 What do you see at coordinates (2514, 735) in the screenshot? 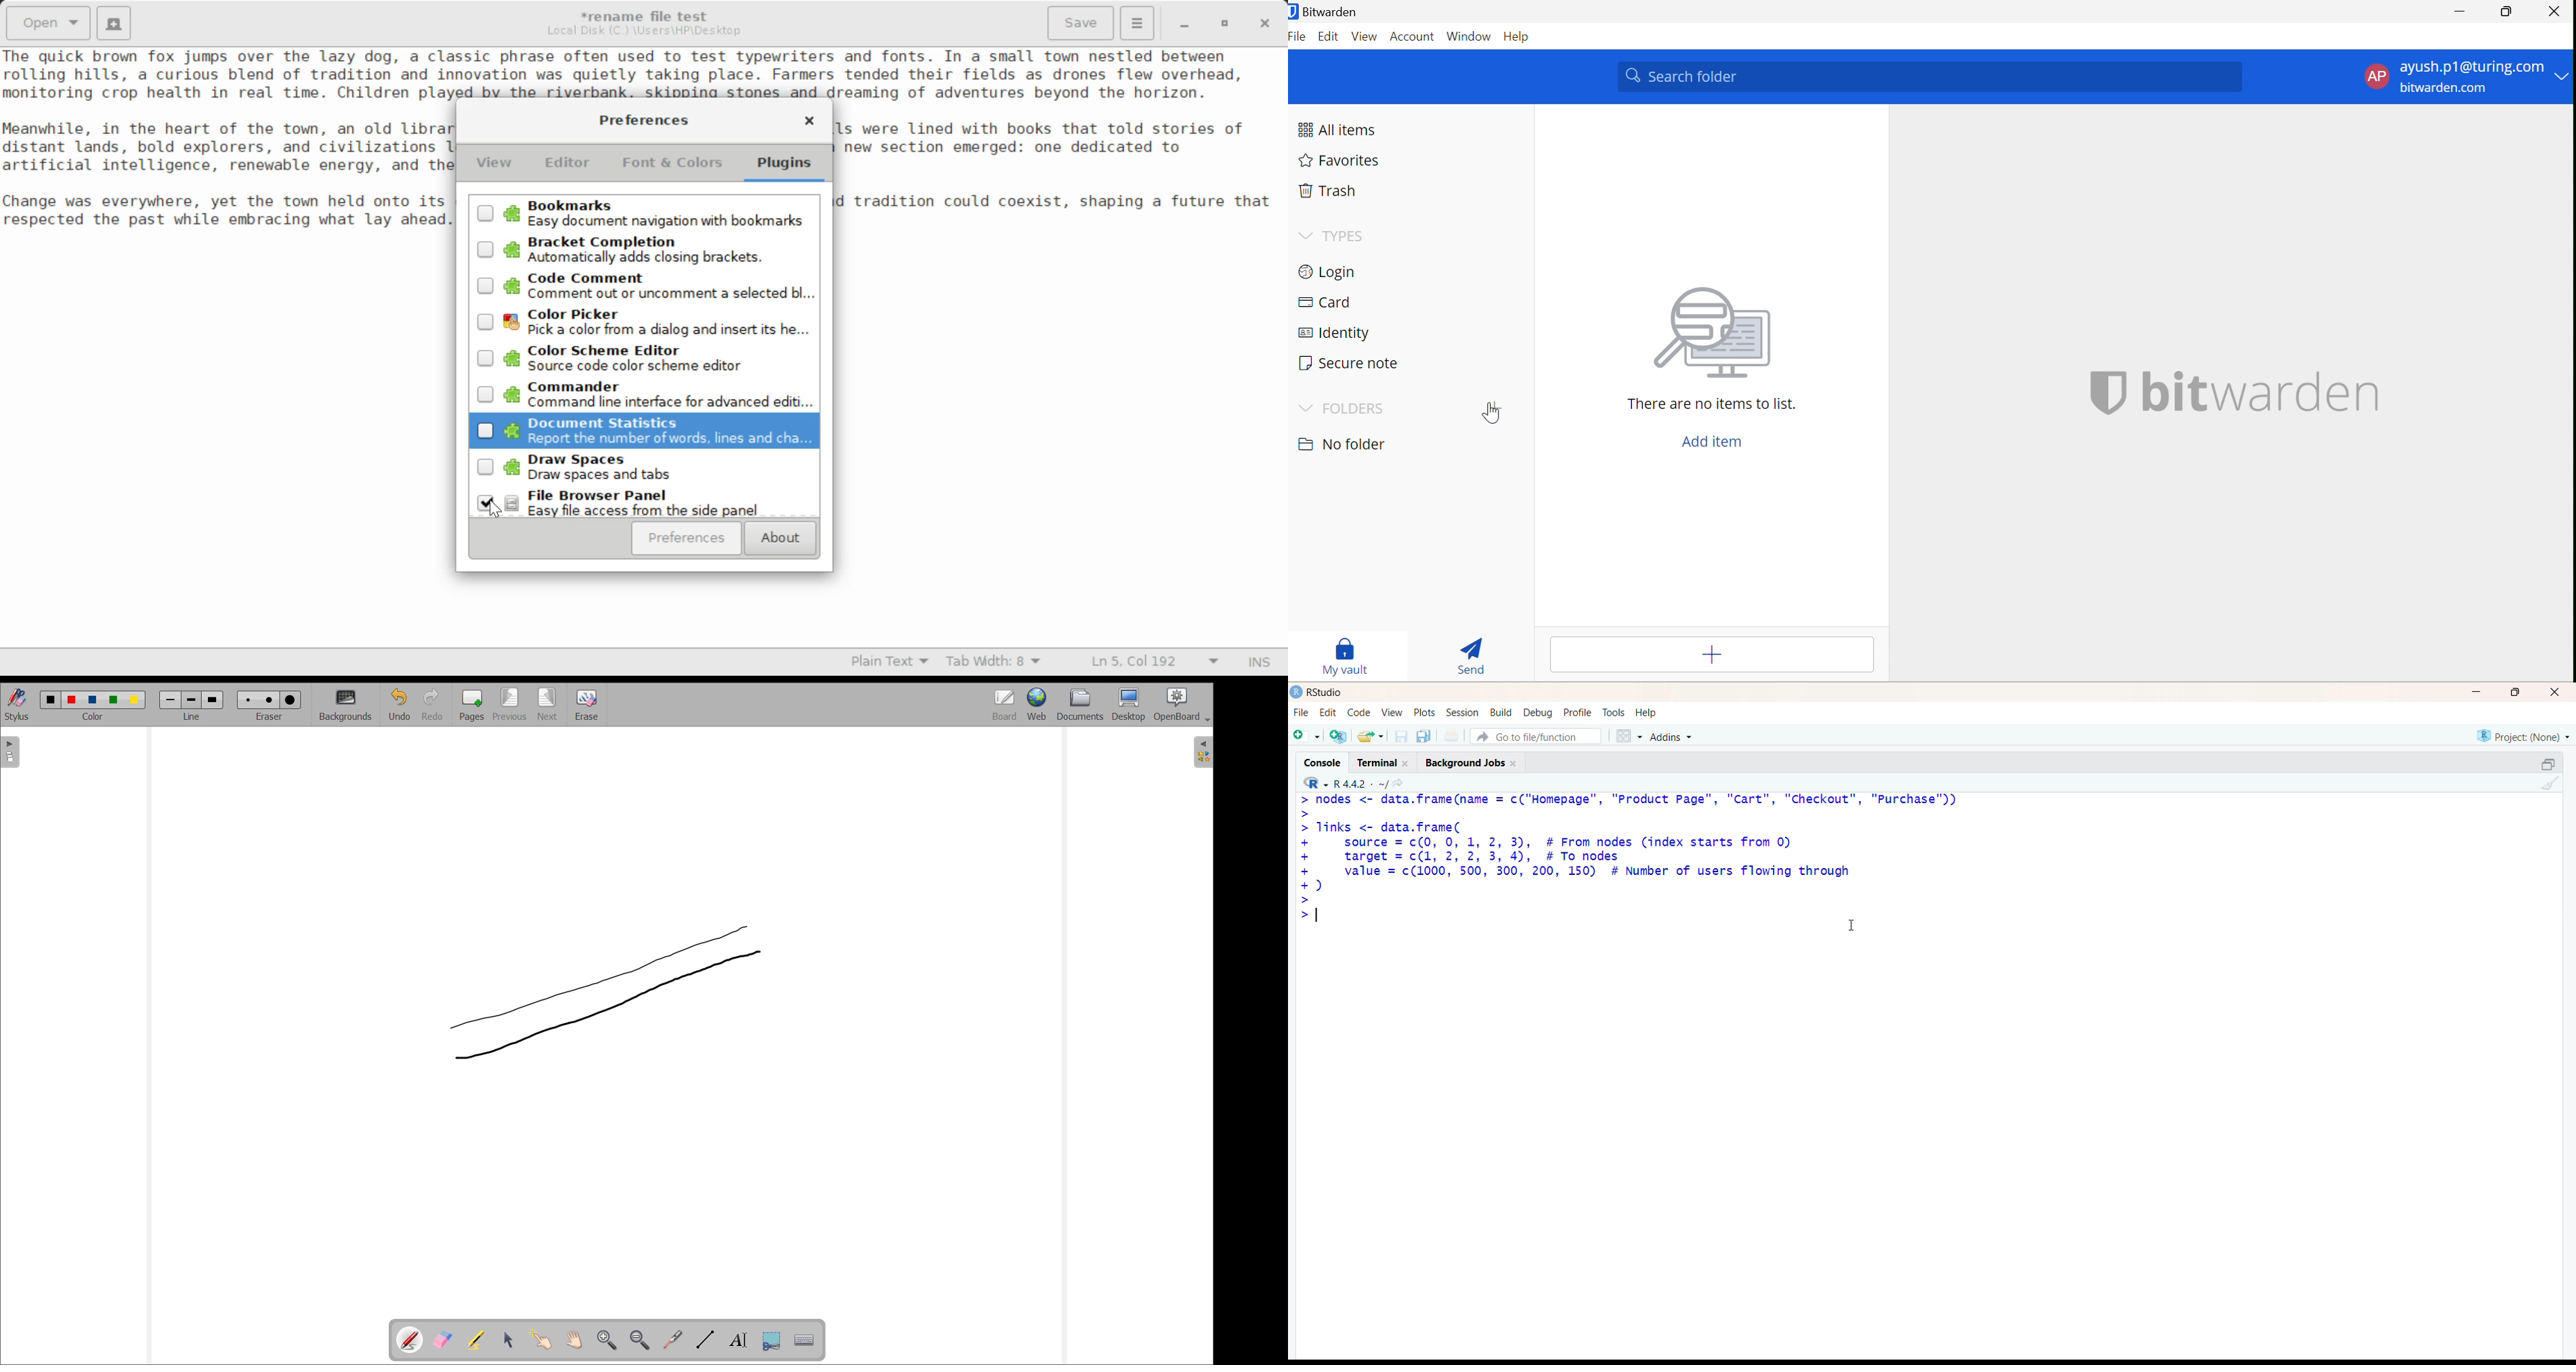
I see `project (none)` at bounding box center [2514, 735].